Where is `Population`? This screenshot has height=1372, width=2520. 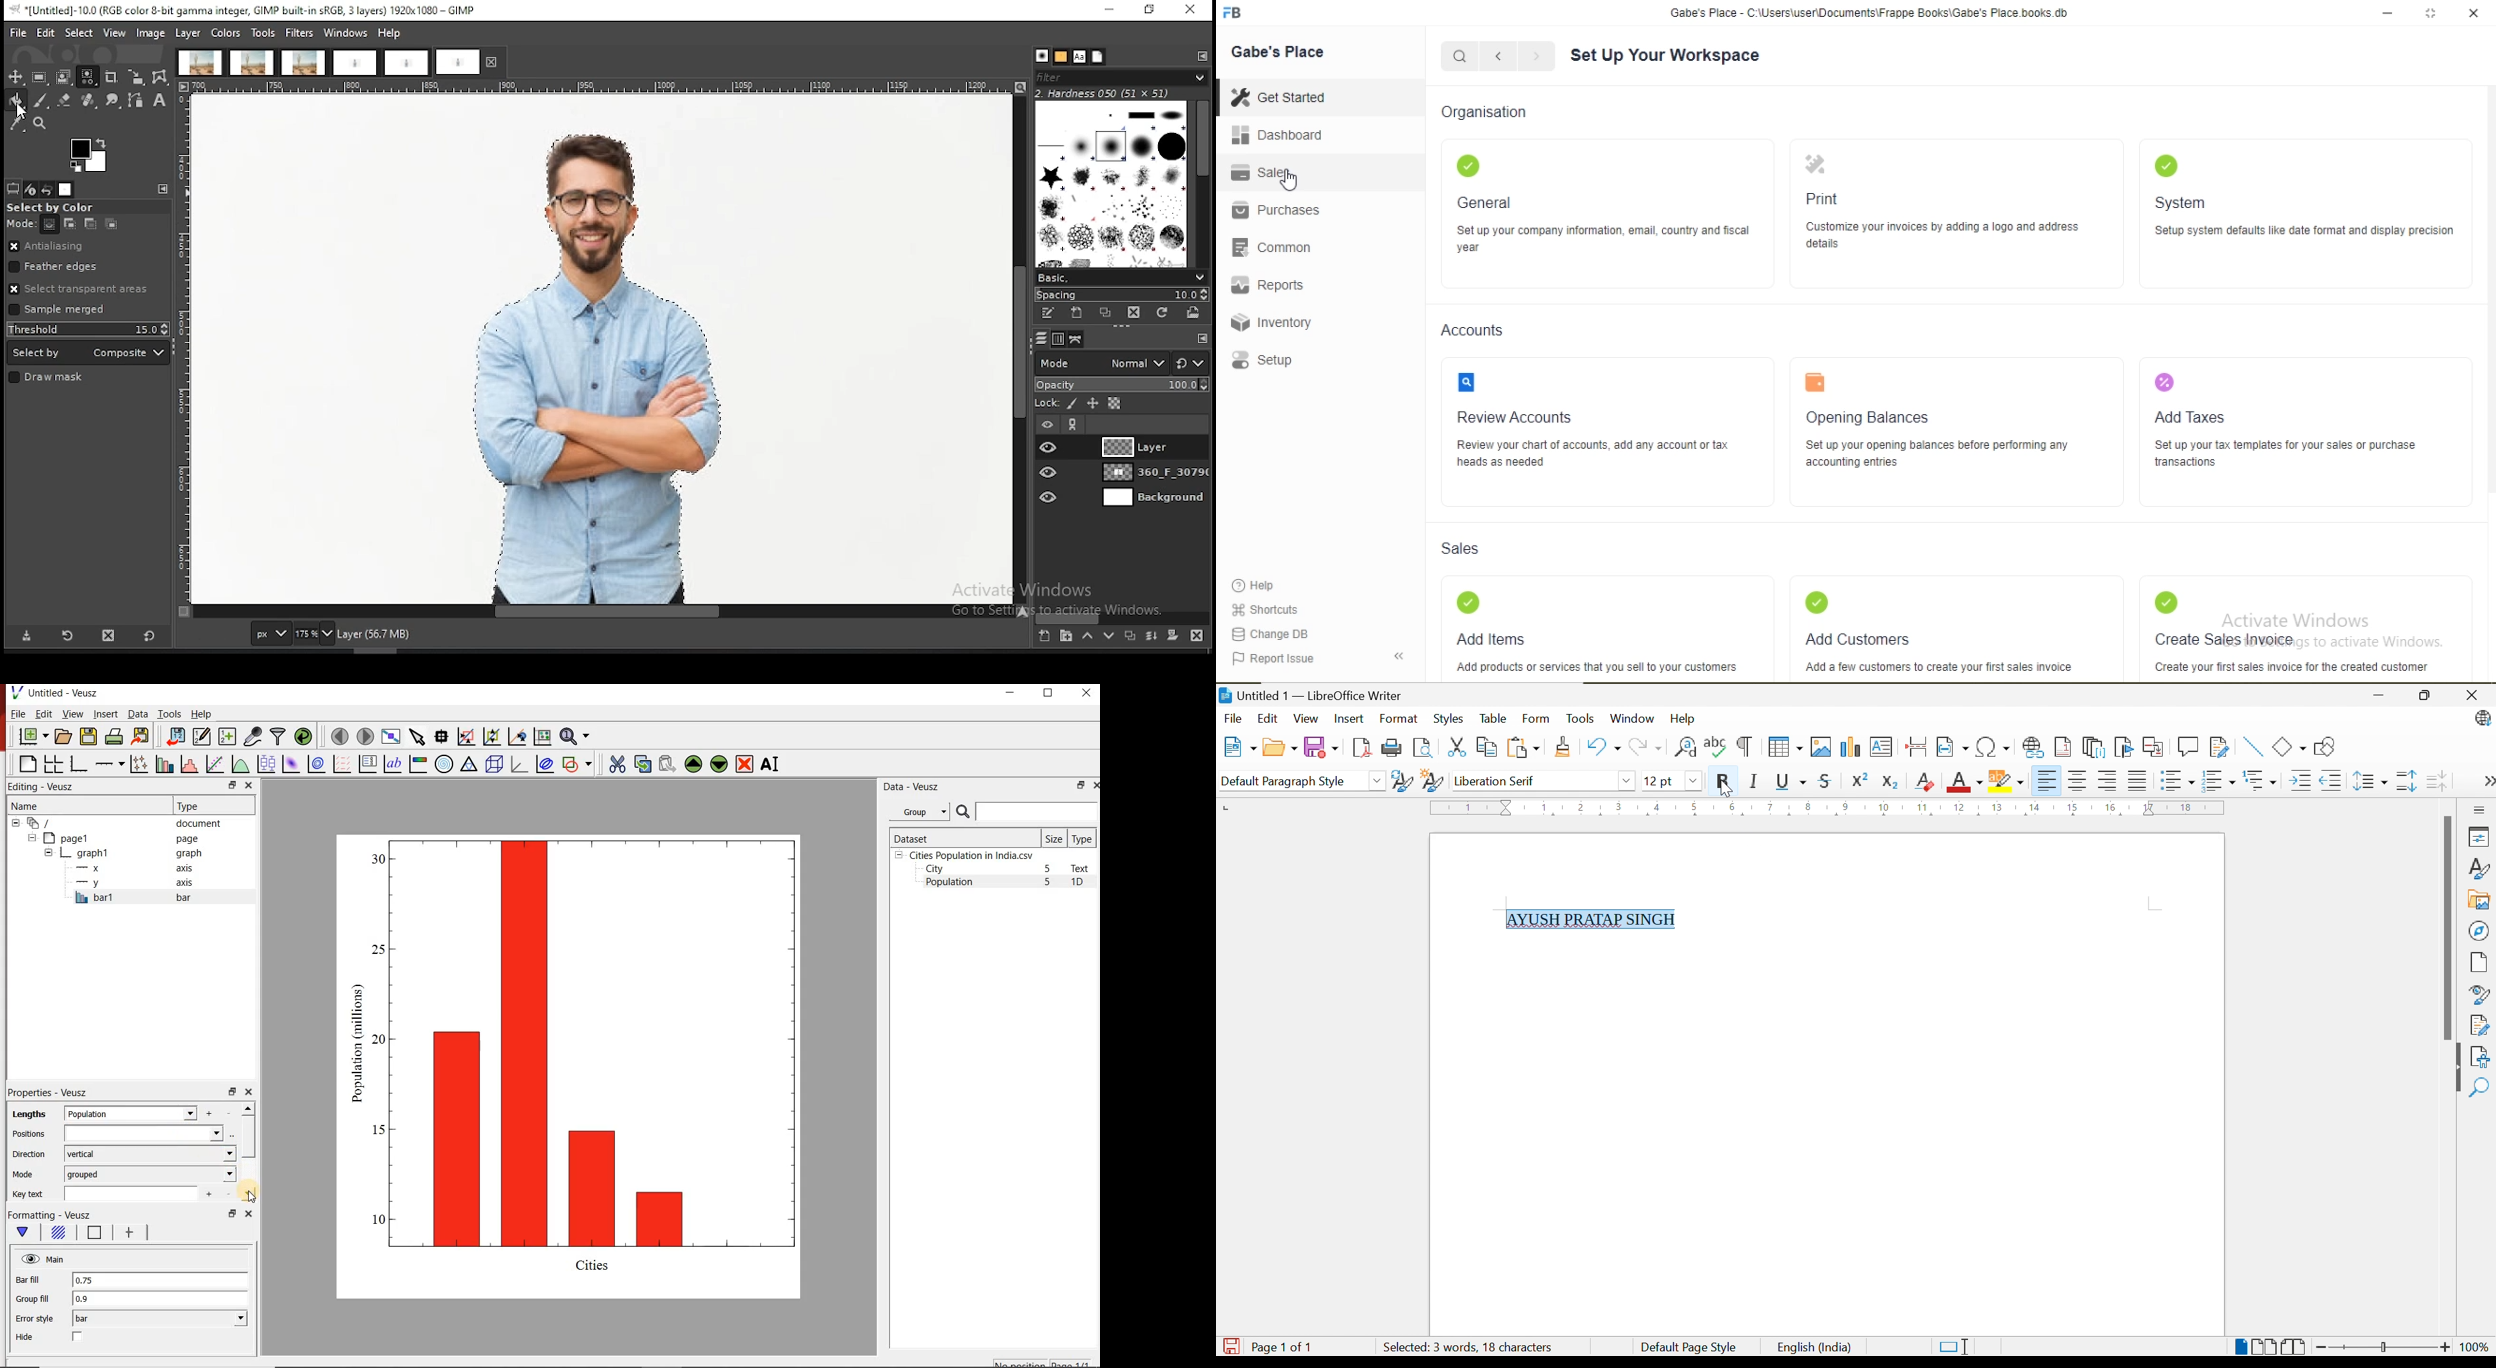 Population is located at coordinates (950, 883).